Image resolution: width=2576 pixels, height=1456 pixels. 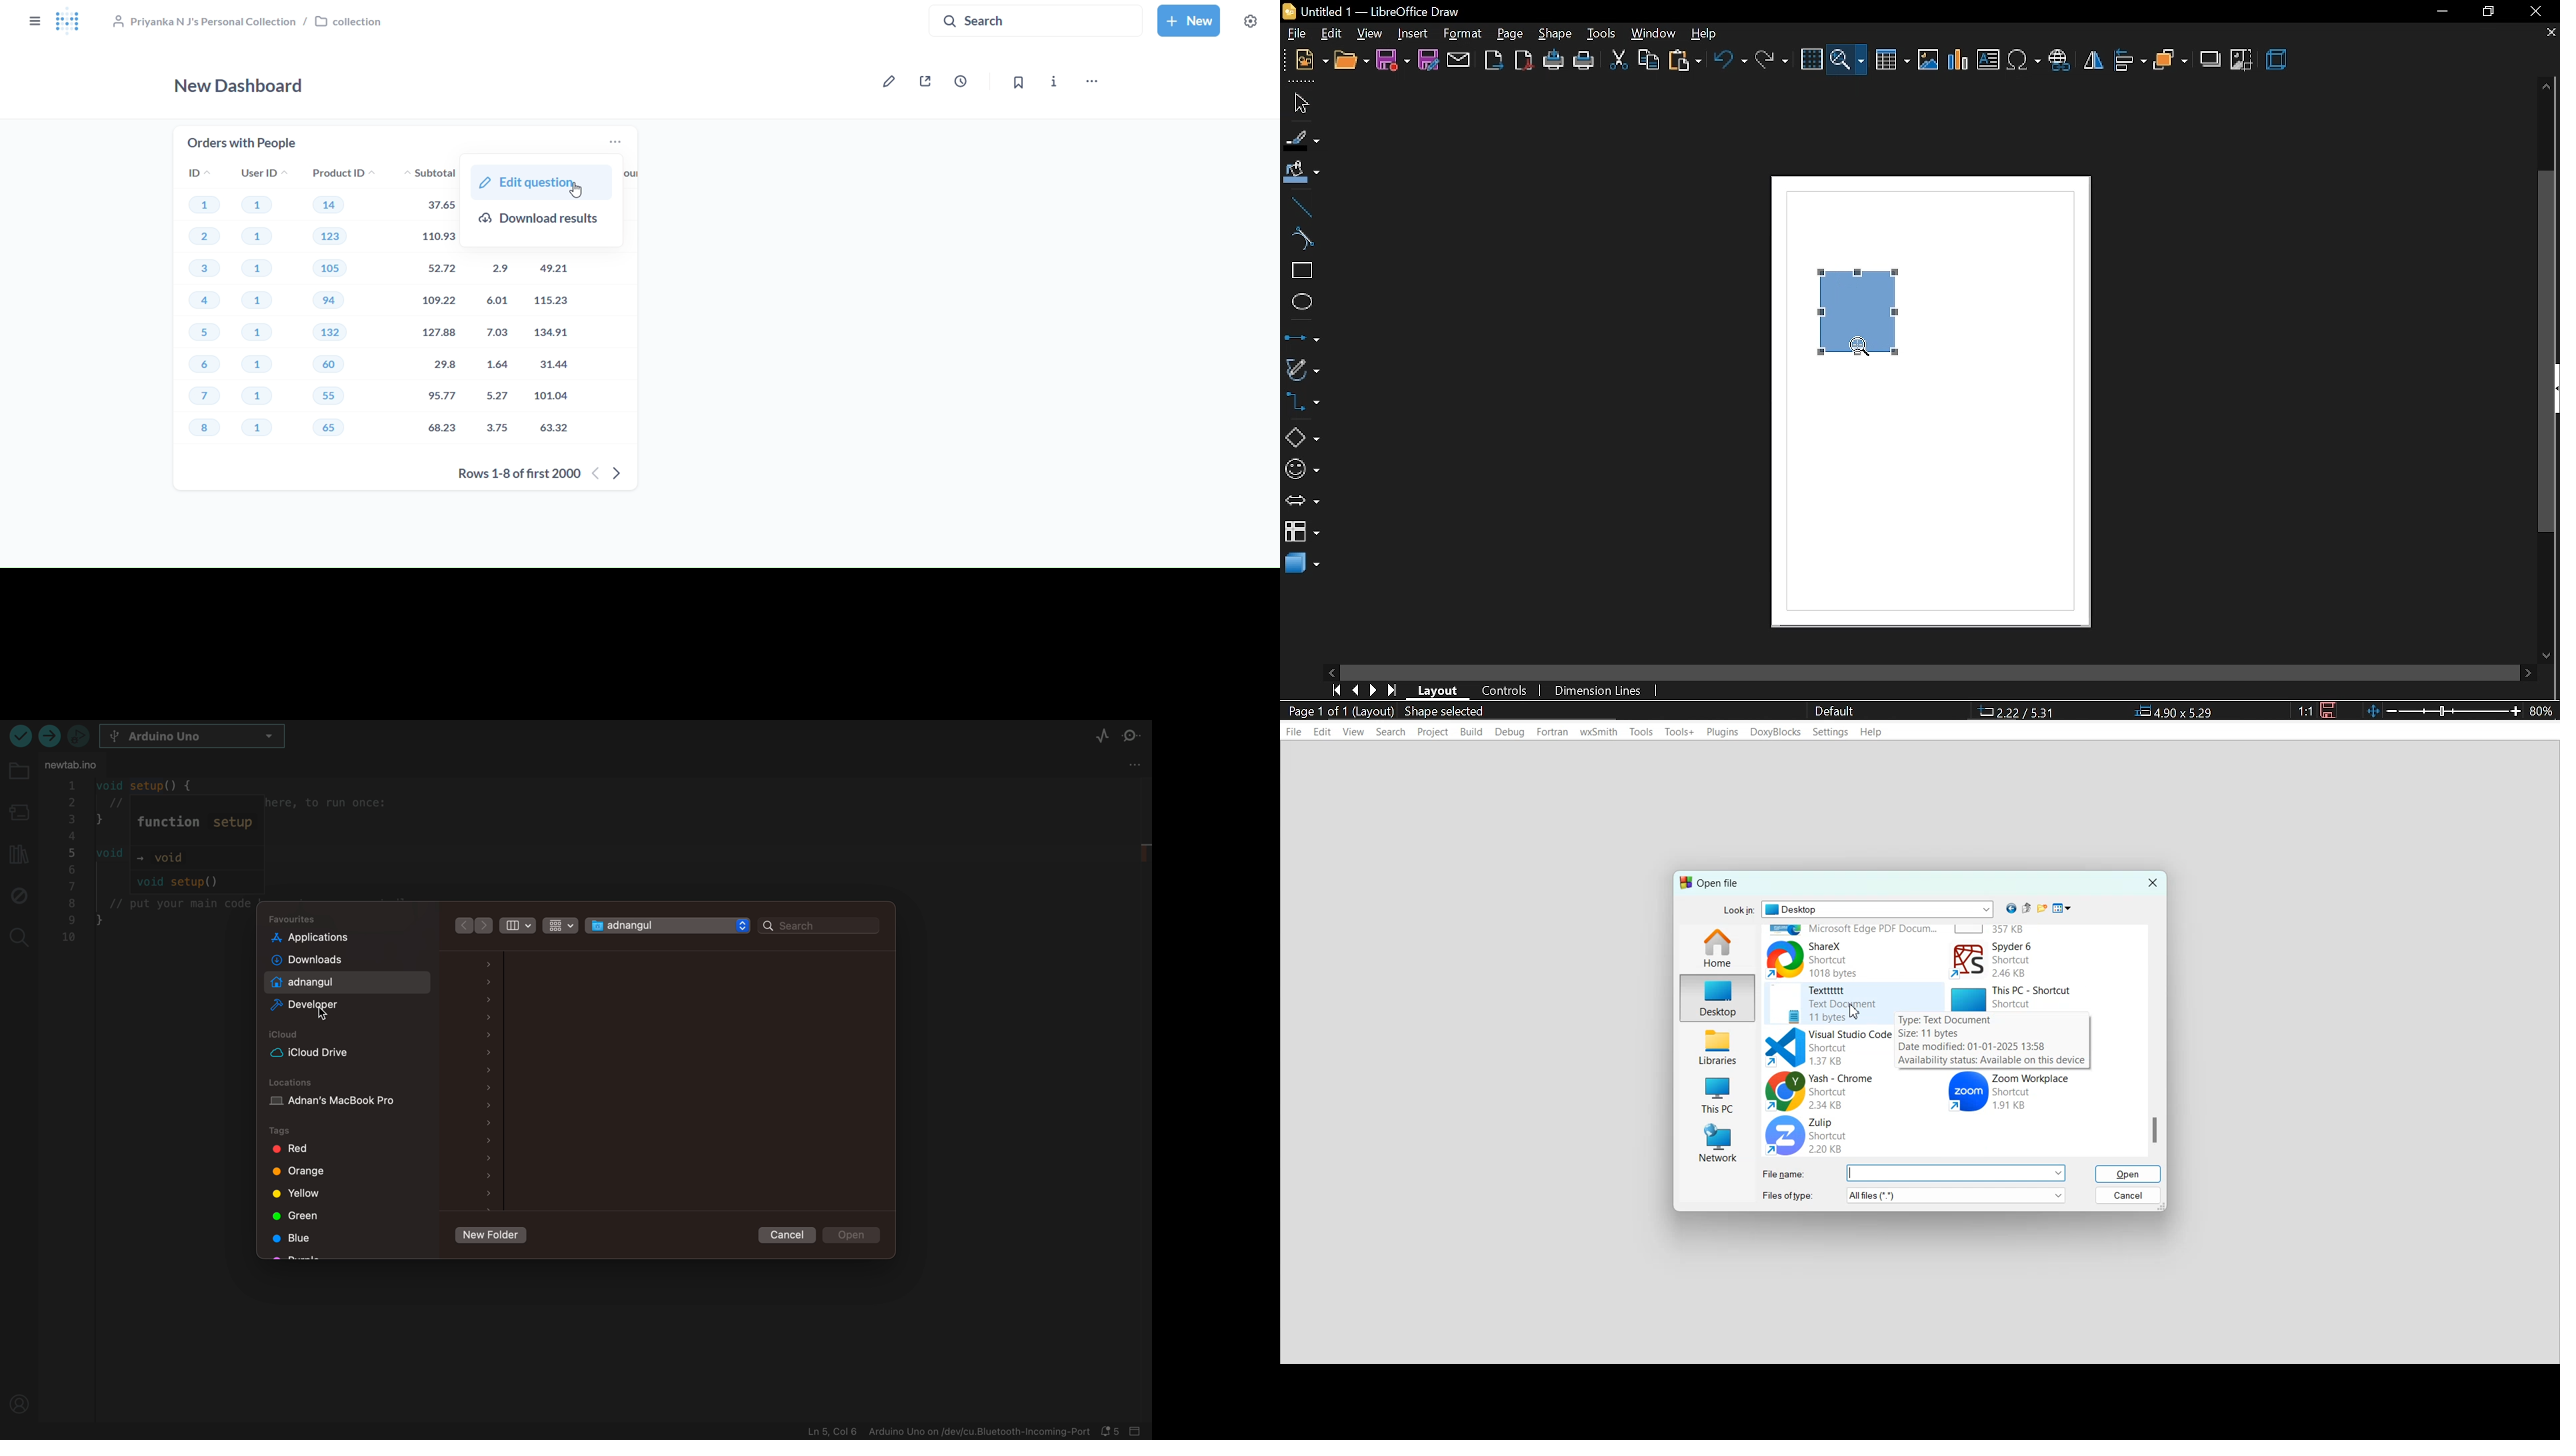 What do you see at coordinates (1350, 61) in the screenshot?
I see `open ` at bounding box center [1350, 61].